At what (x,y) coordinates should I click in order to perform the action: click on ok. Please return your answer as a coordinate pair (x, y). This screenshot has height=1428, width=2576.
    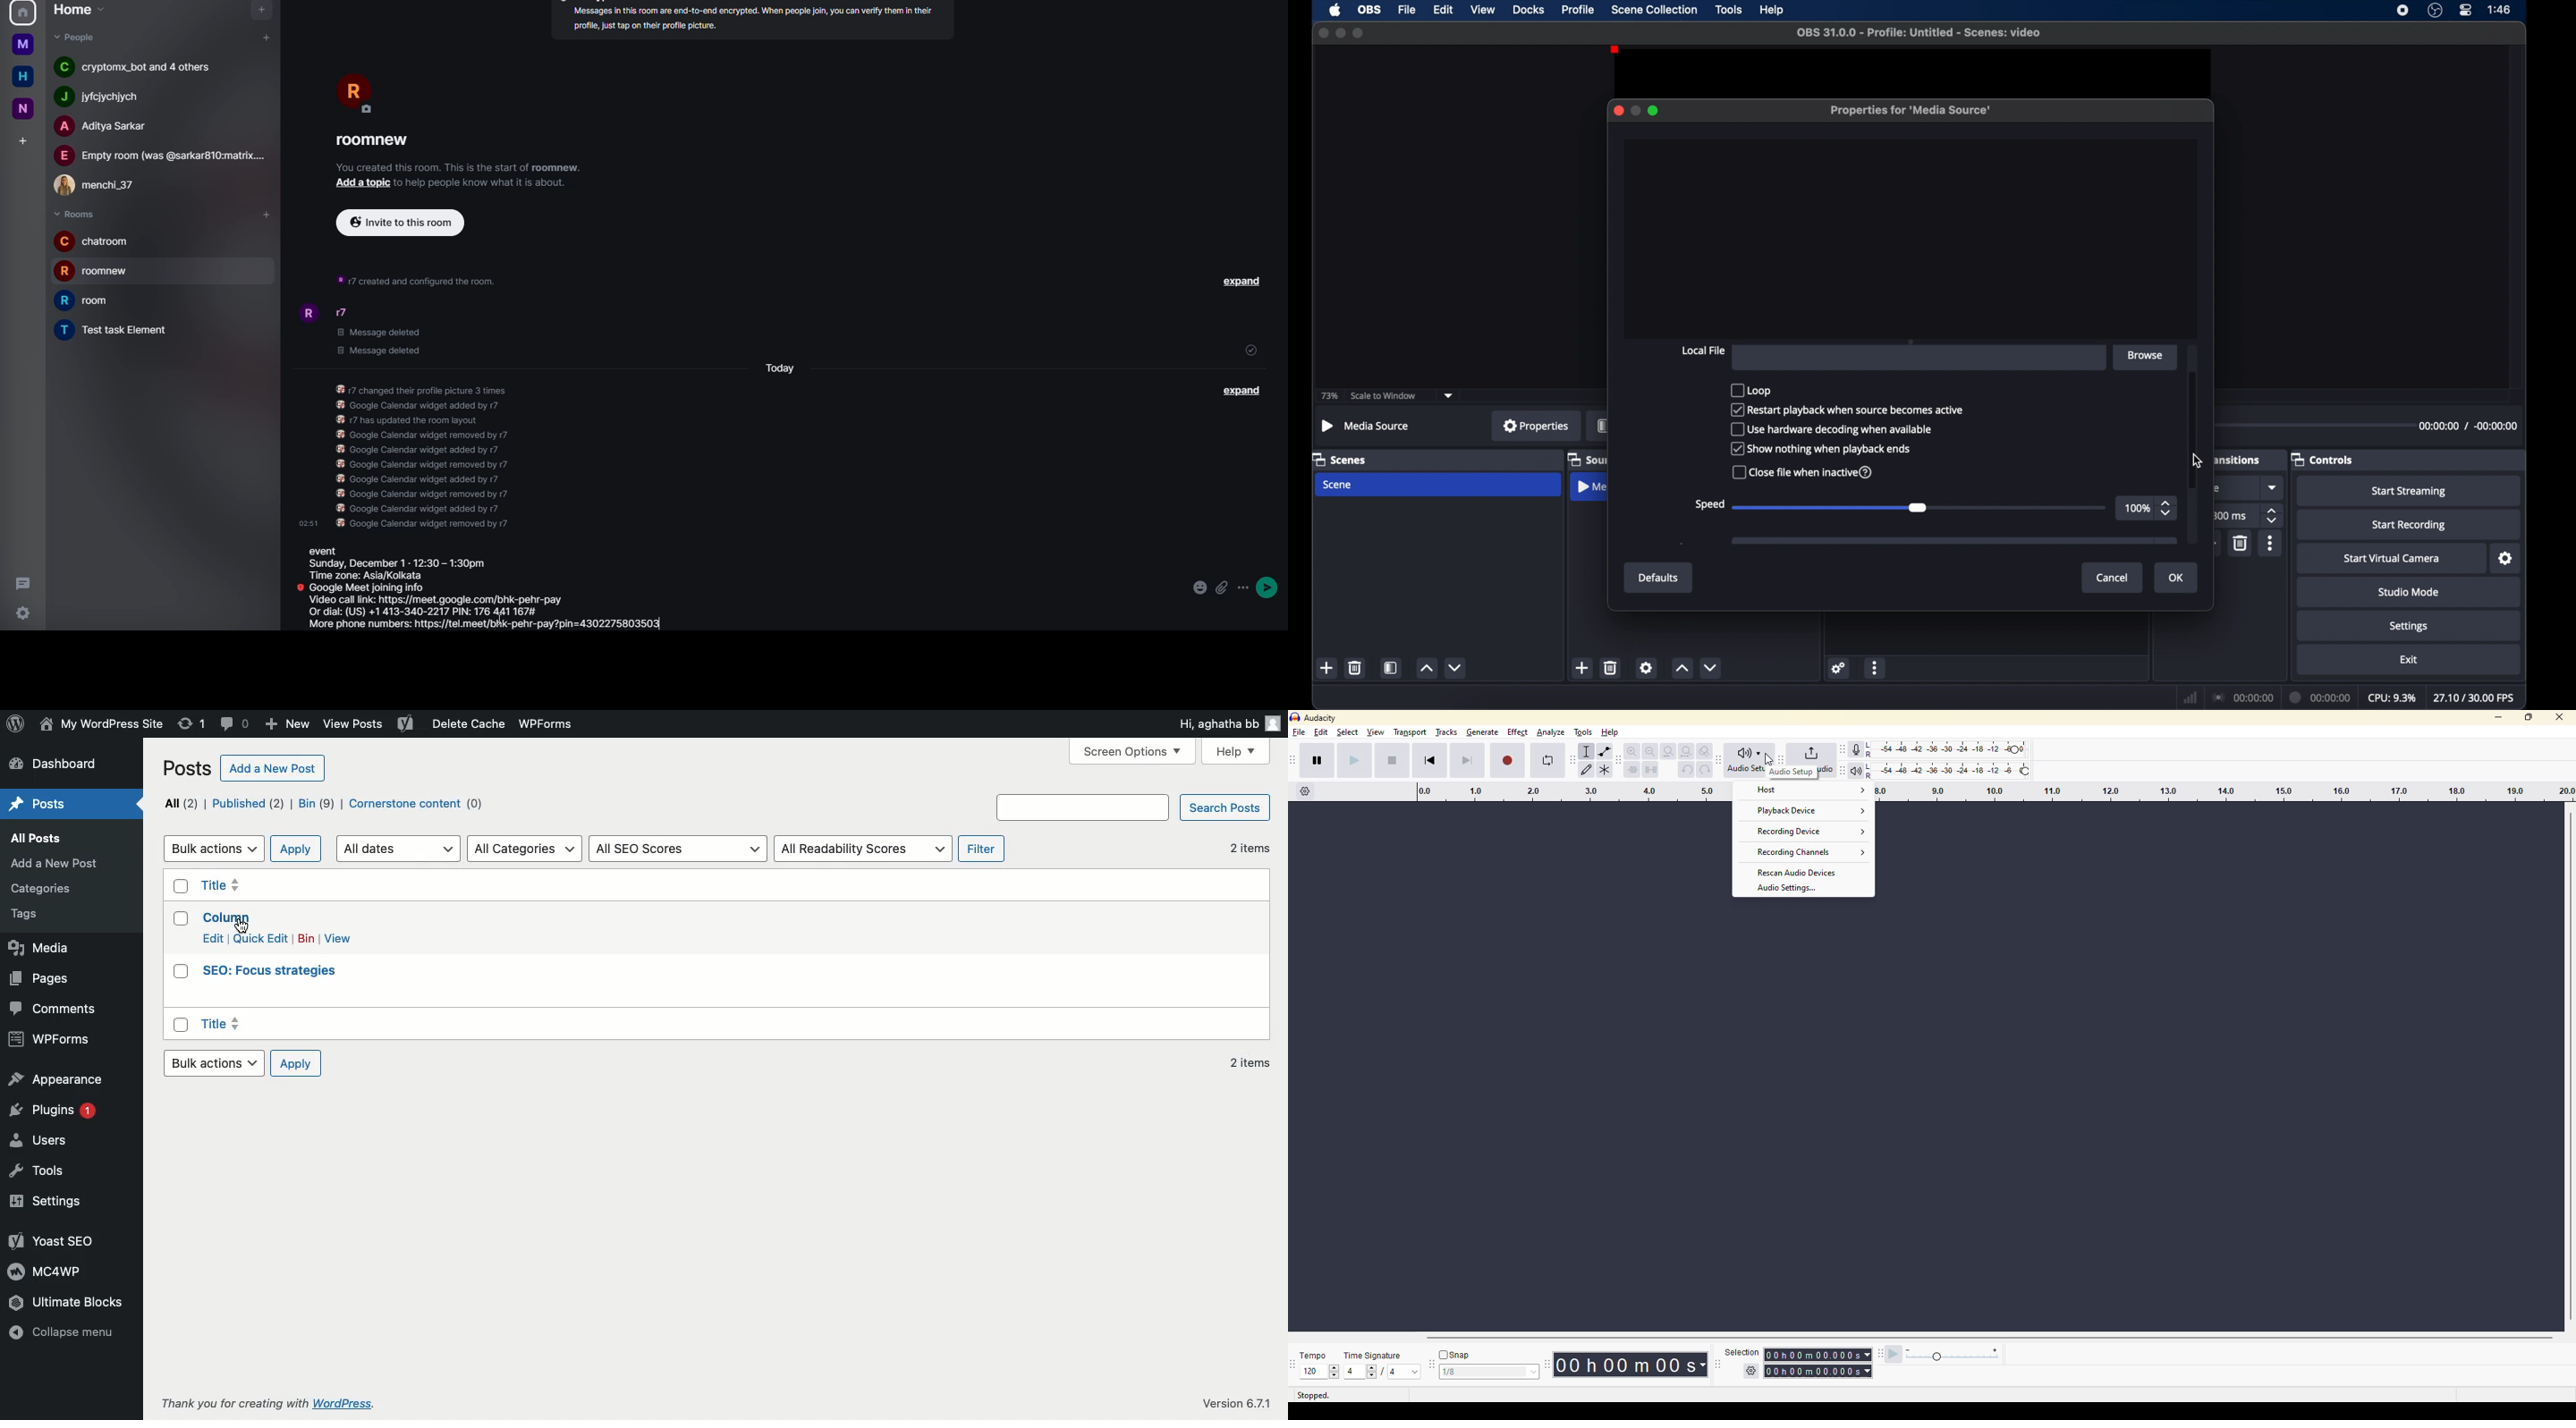
    Looking at the image, I should click on (2177, 579).